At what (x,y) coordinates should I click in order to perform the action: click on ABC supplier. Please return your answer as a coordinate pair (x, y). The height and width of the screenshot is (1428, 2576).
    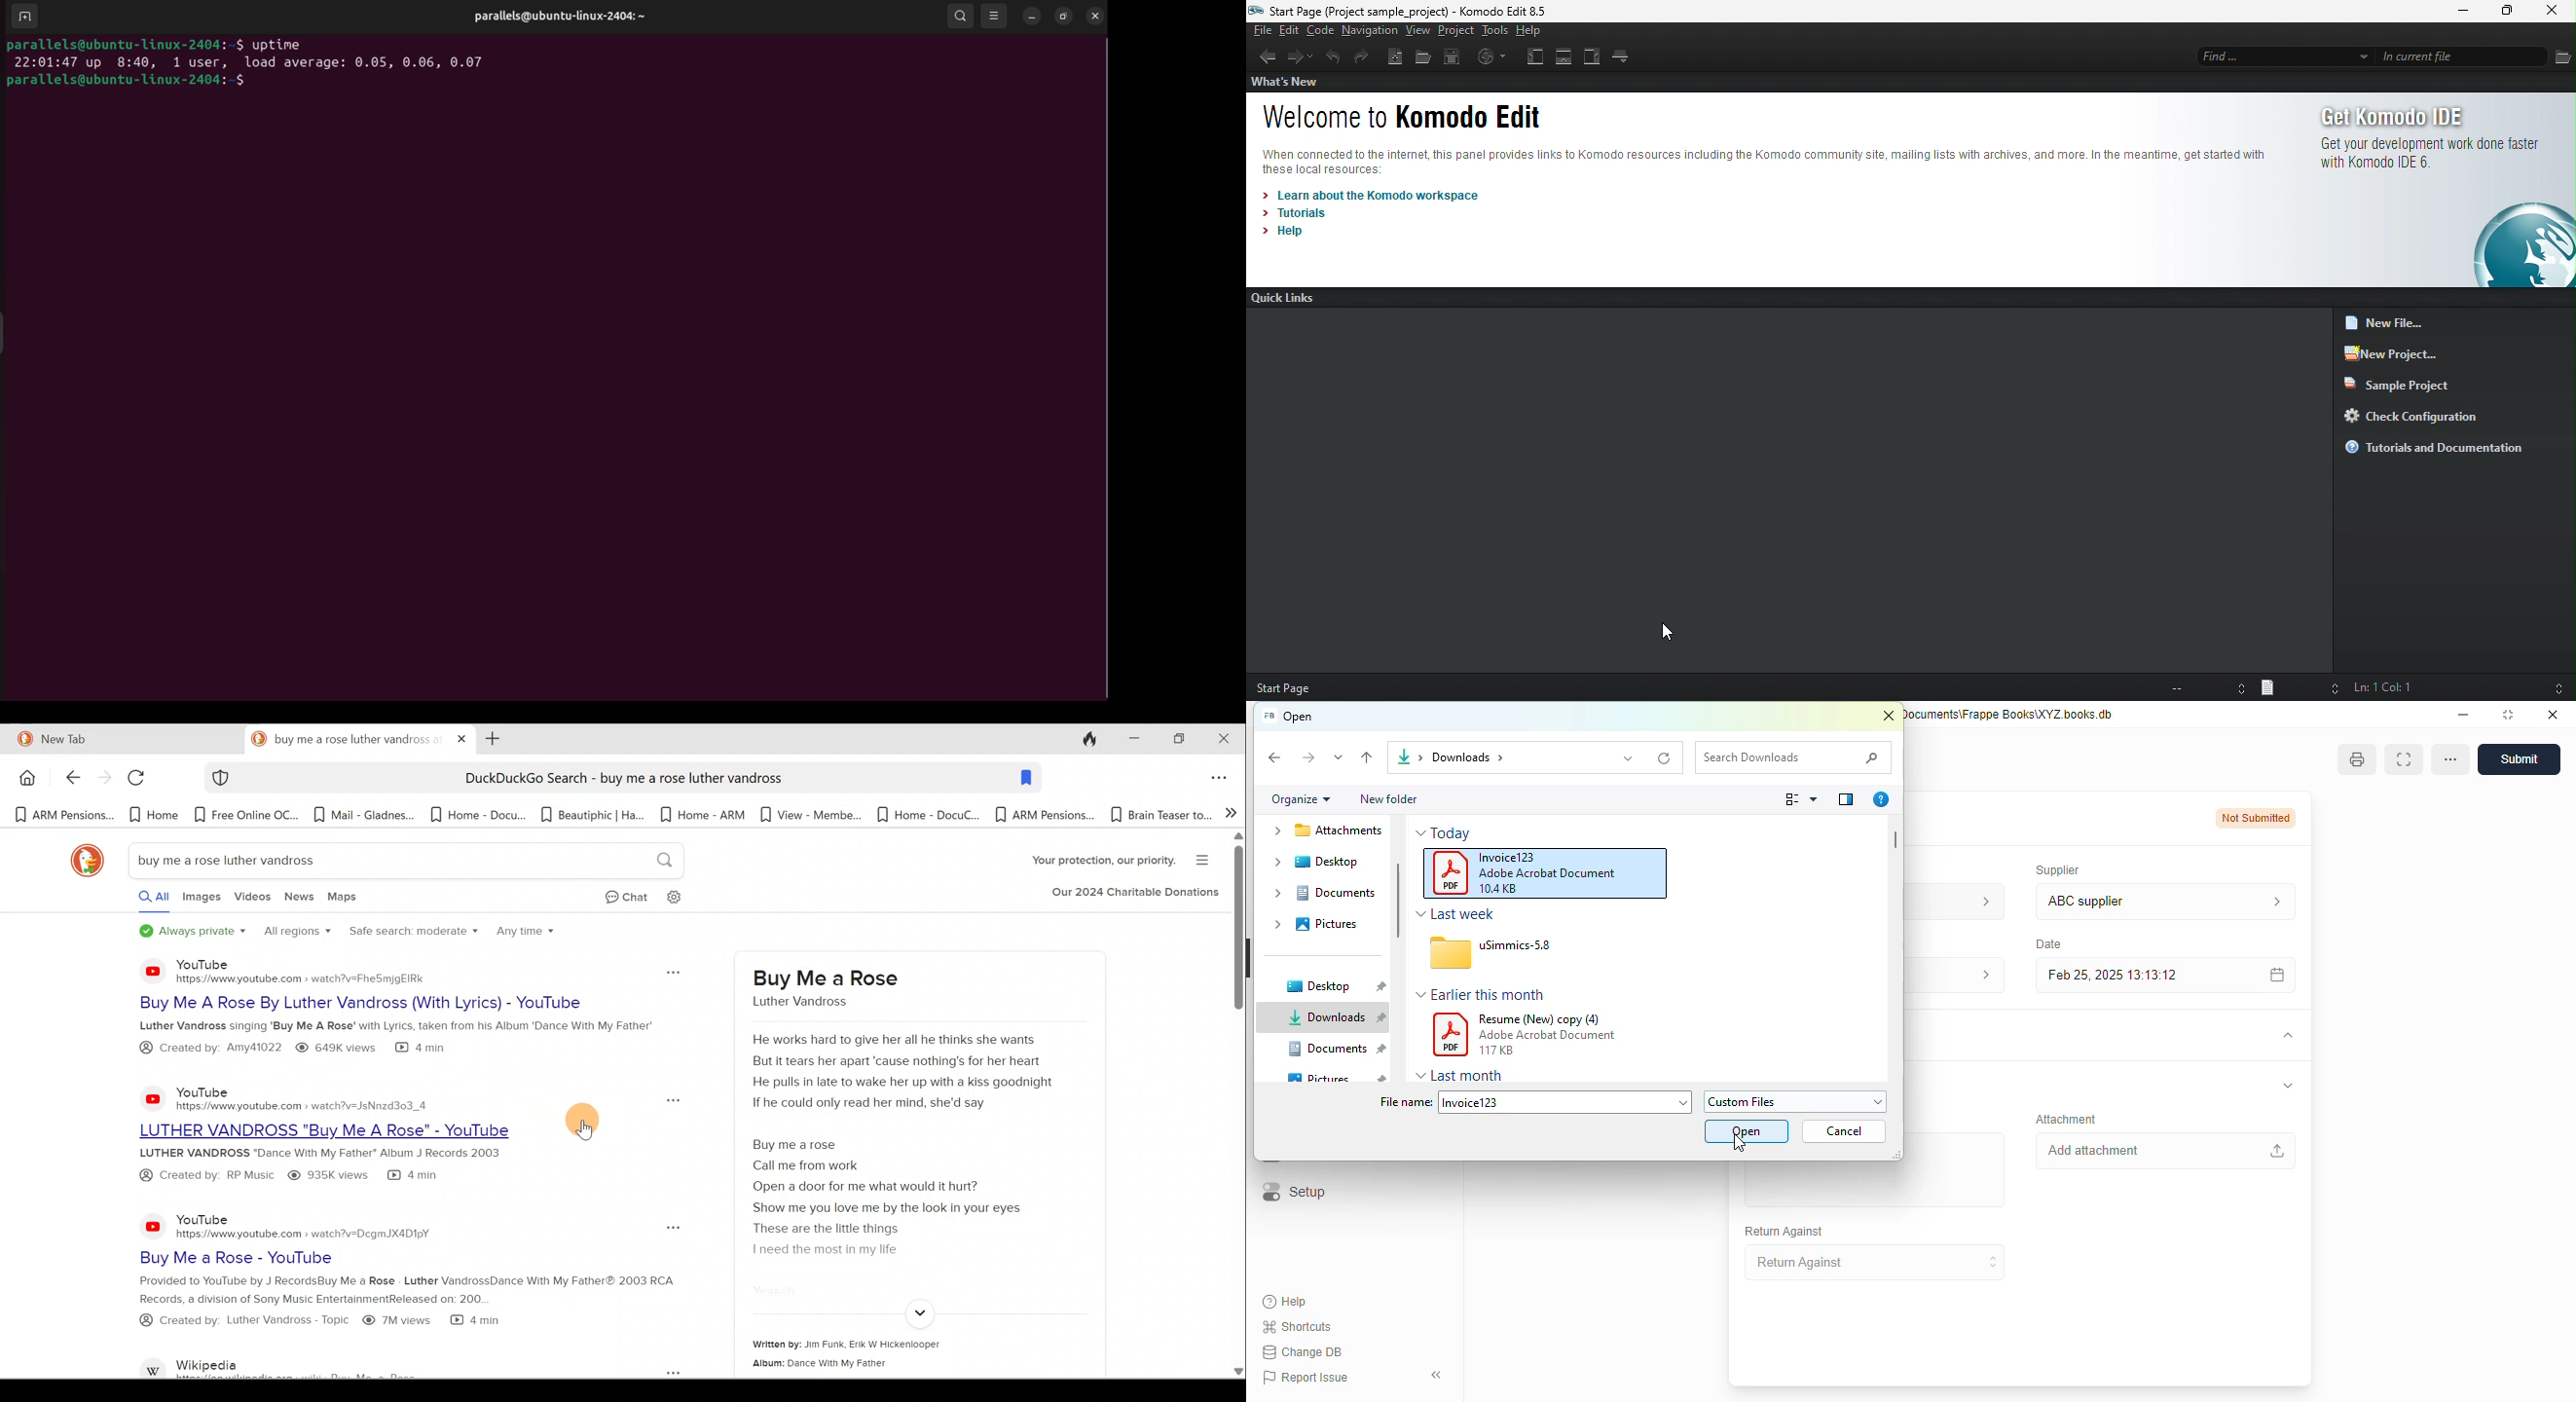
    Looking at the image, I should click on (2128, 902).